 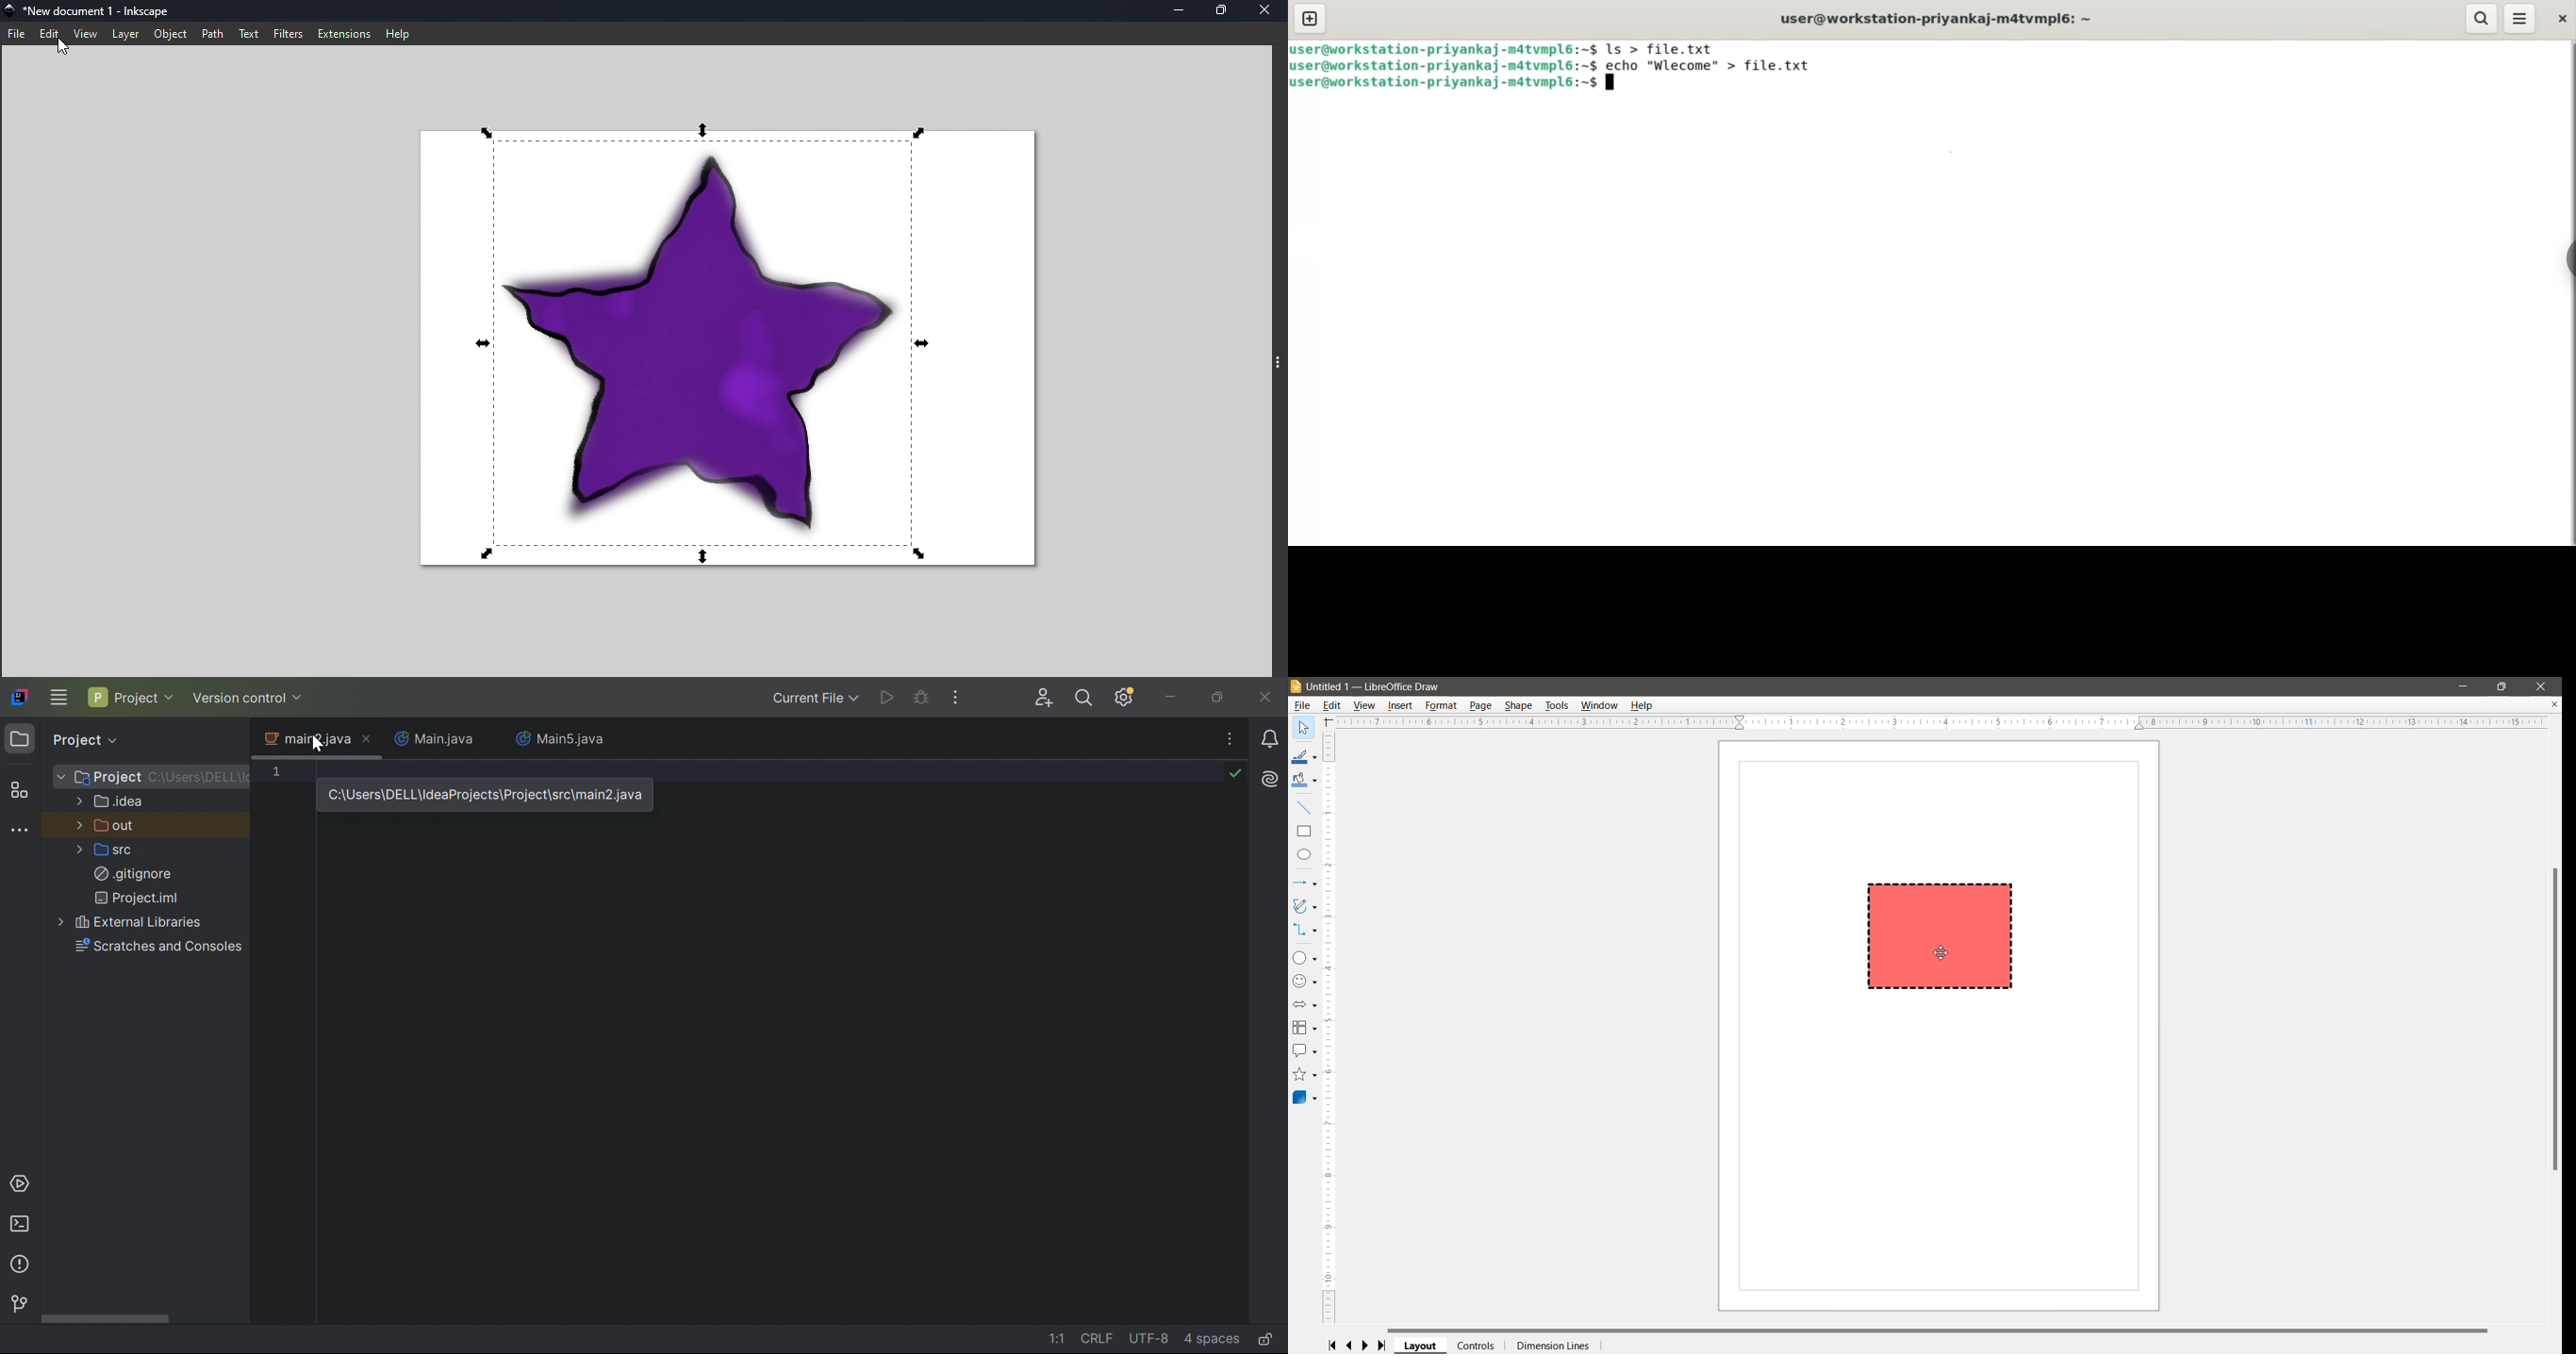 What do you see at coordinates (1173, 698) in the screenshot?
I see `Minimize` at bounding box center [1173, 698].